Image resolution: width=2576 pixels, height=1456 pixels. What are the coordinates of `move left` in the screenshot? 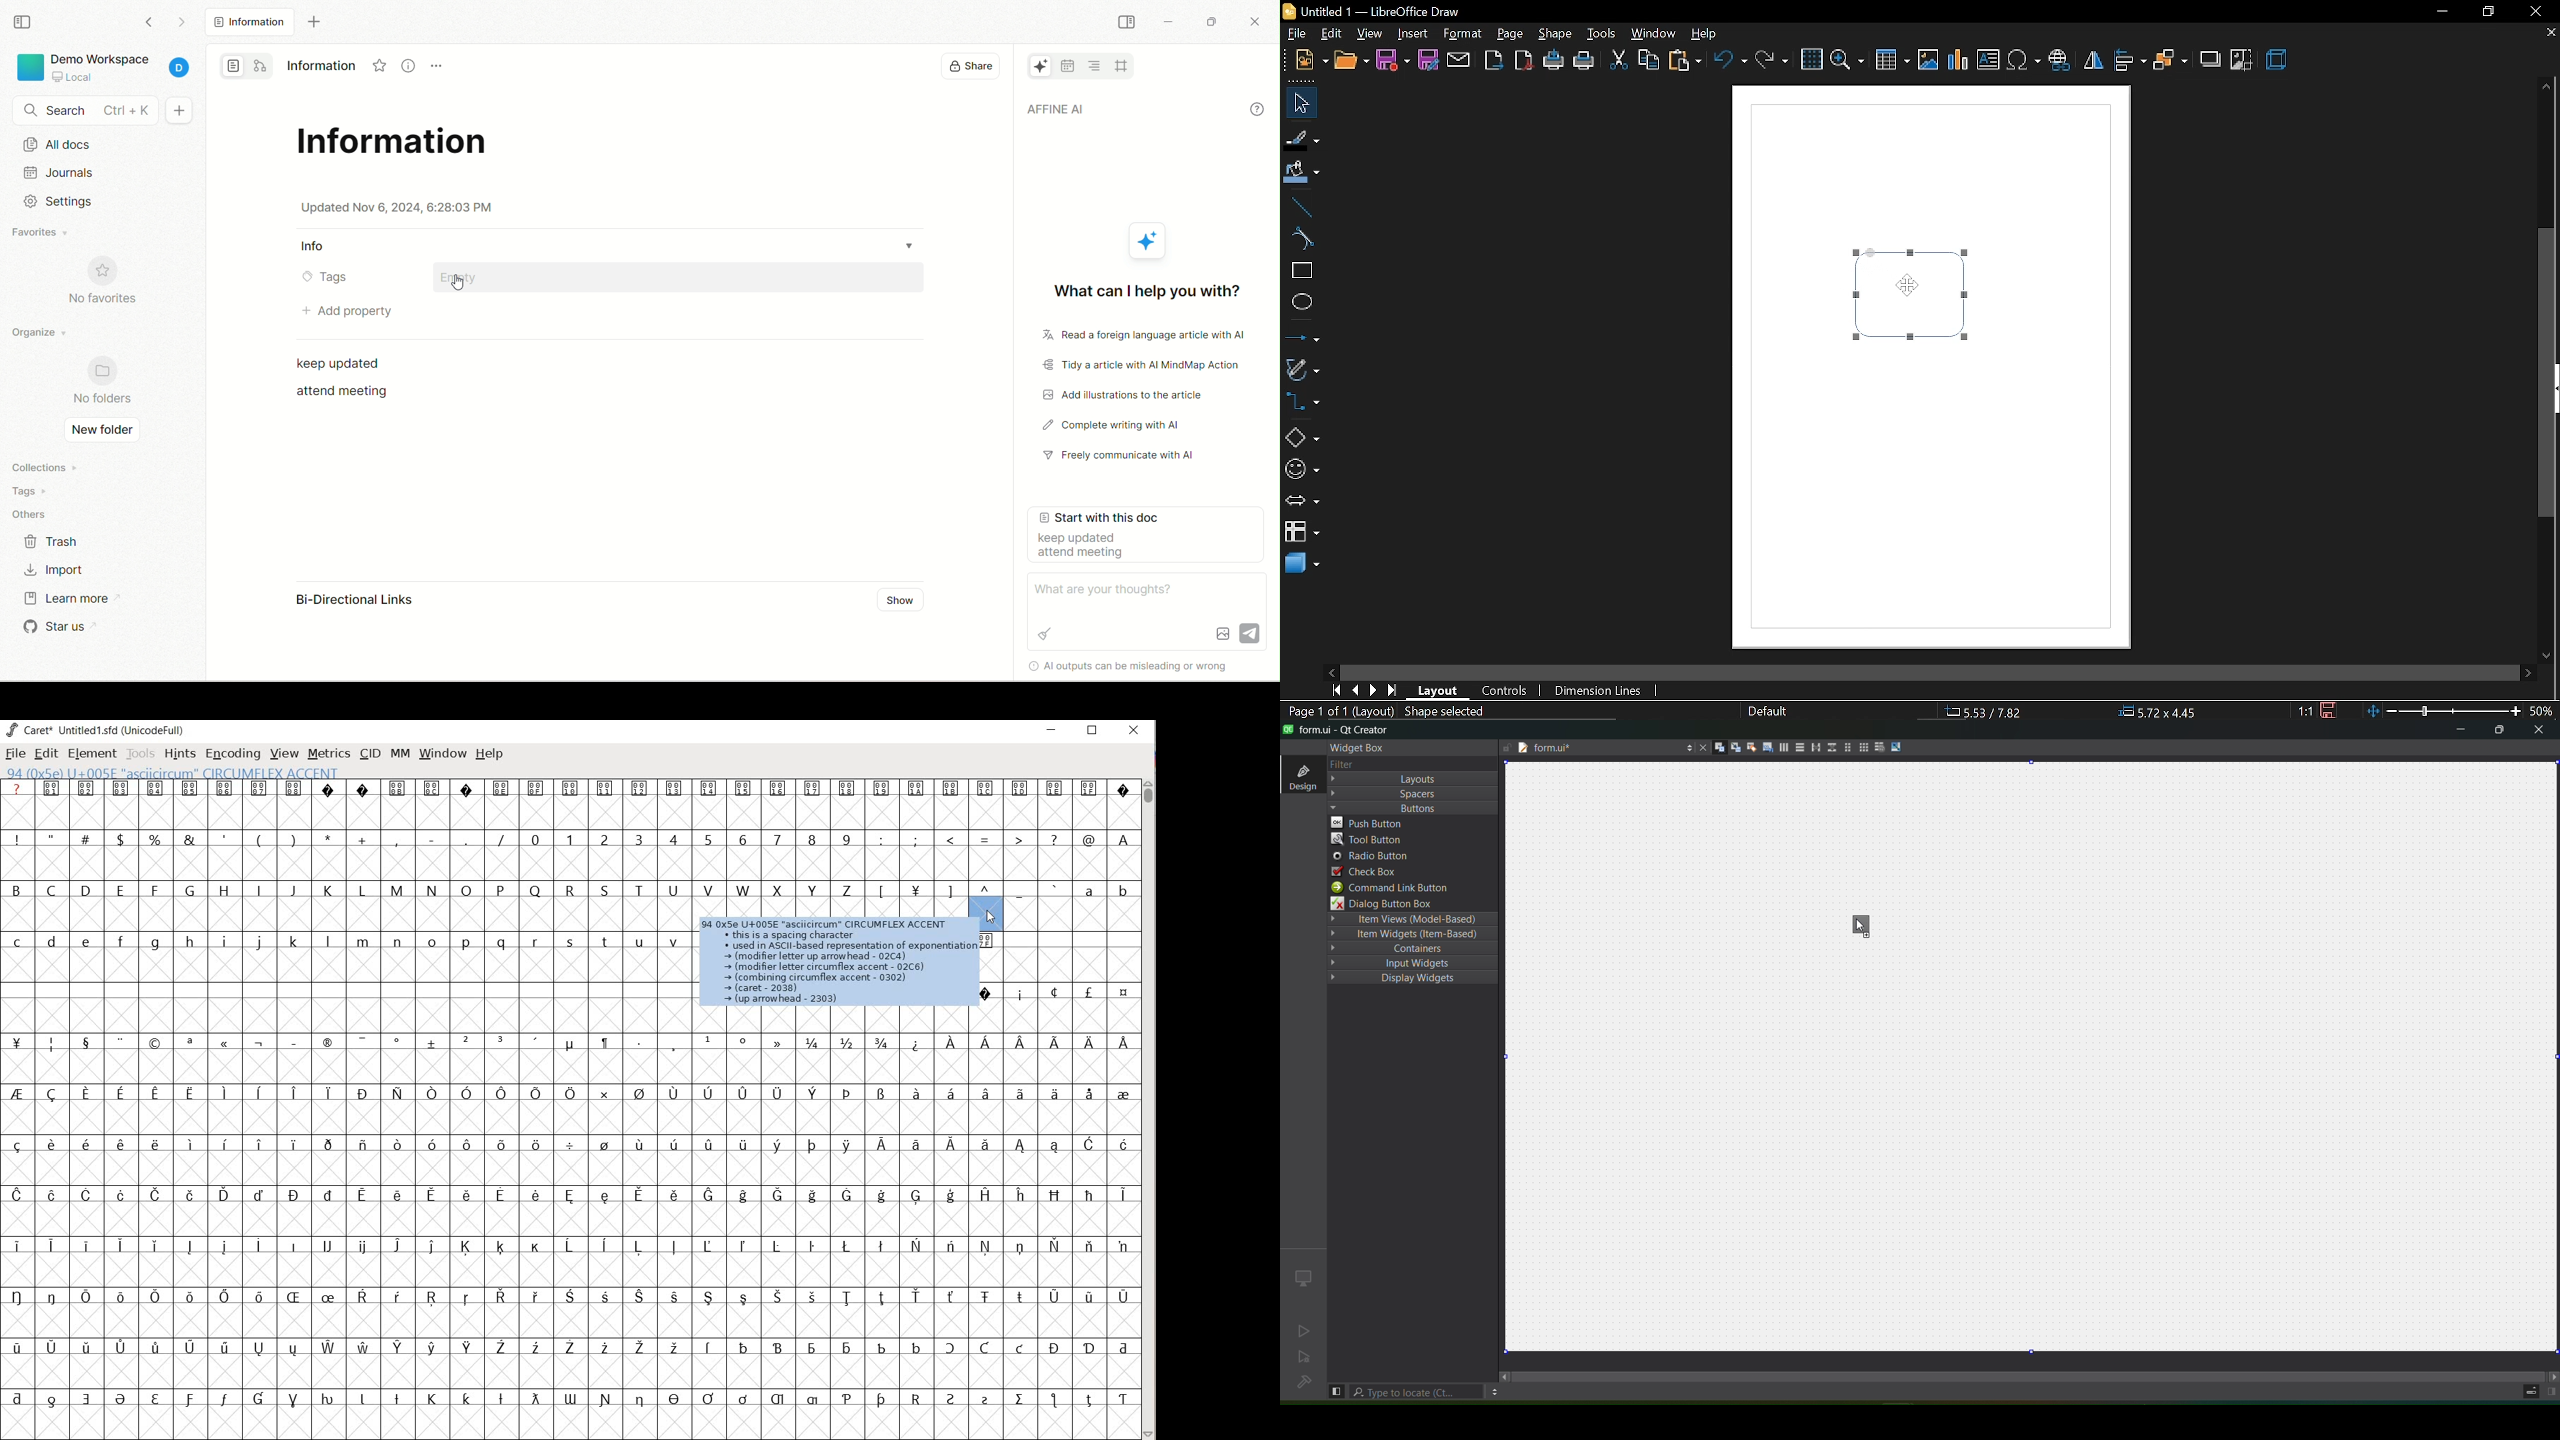 It's located at (1334, 670).